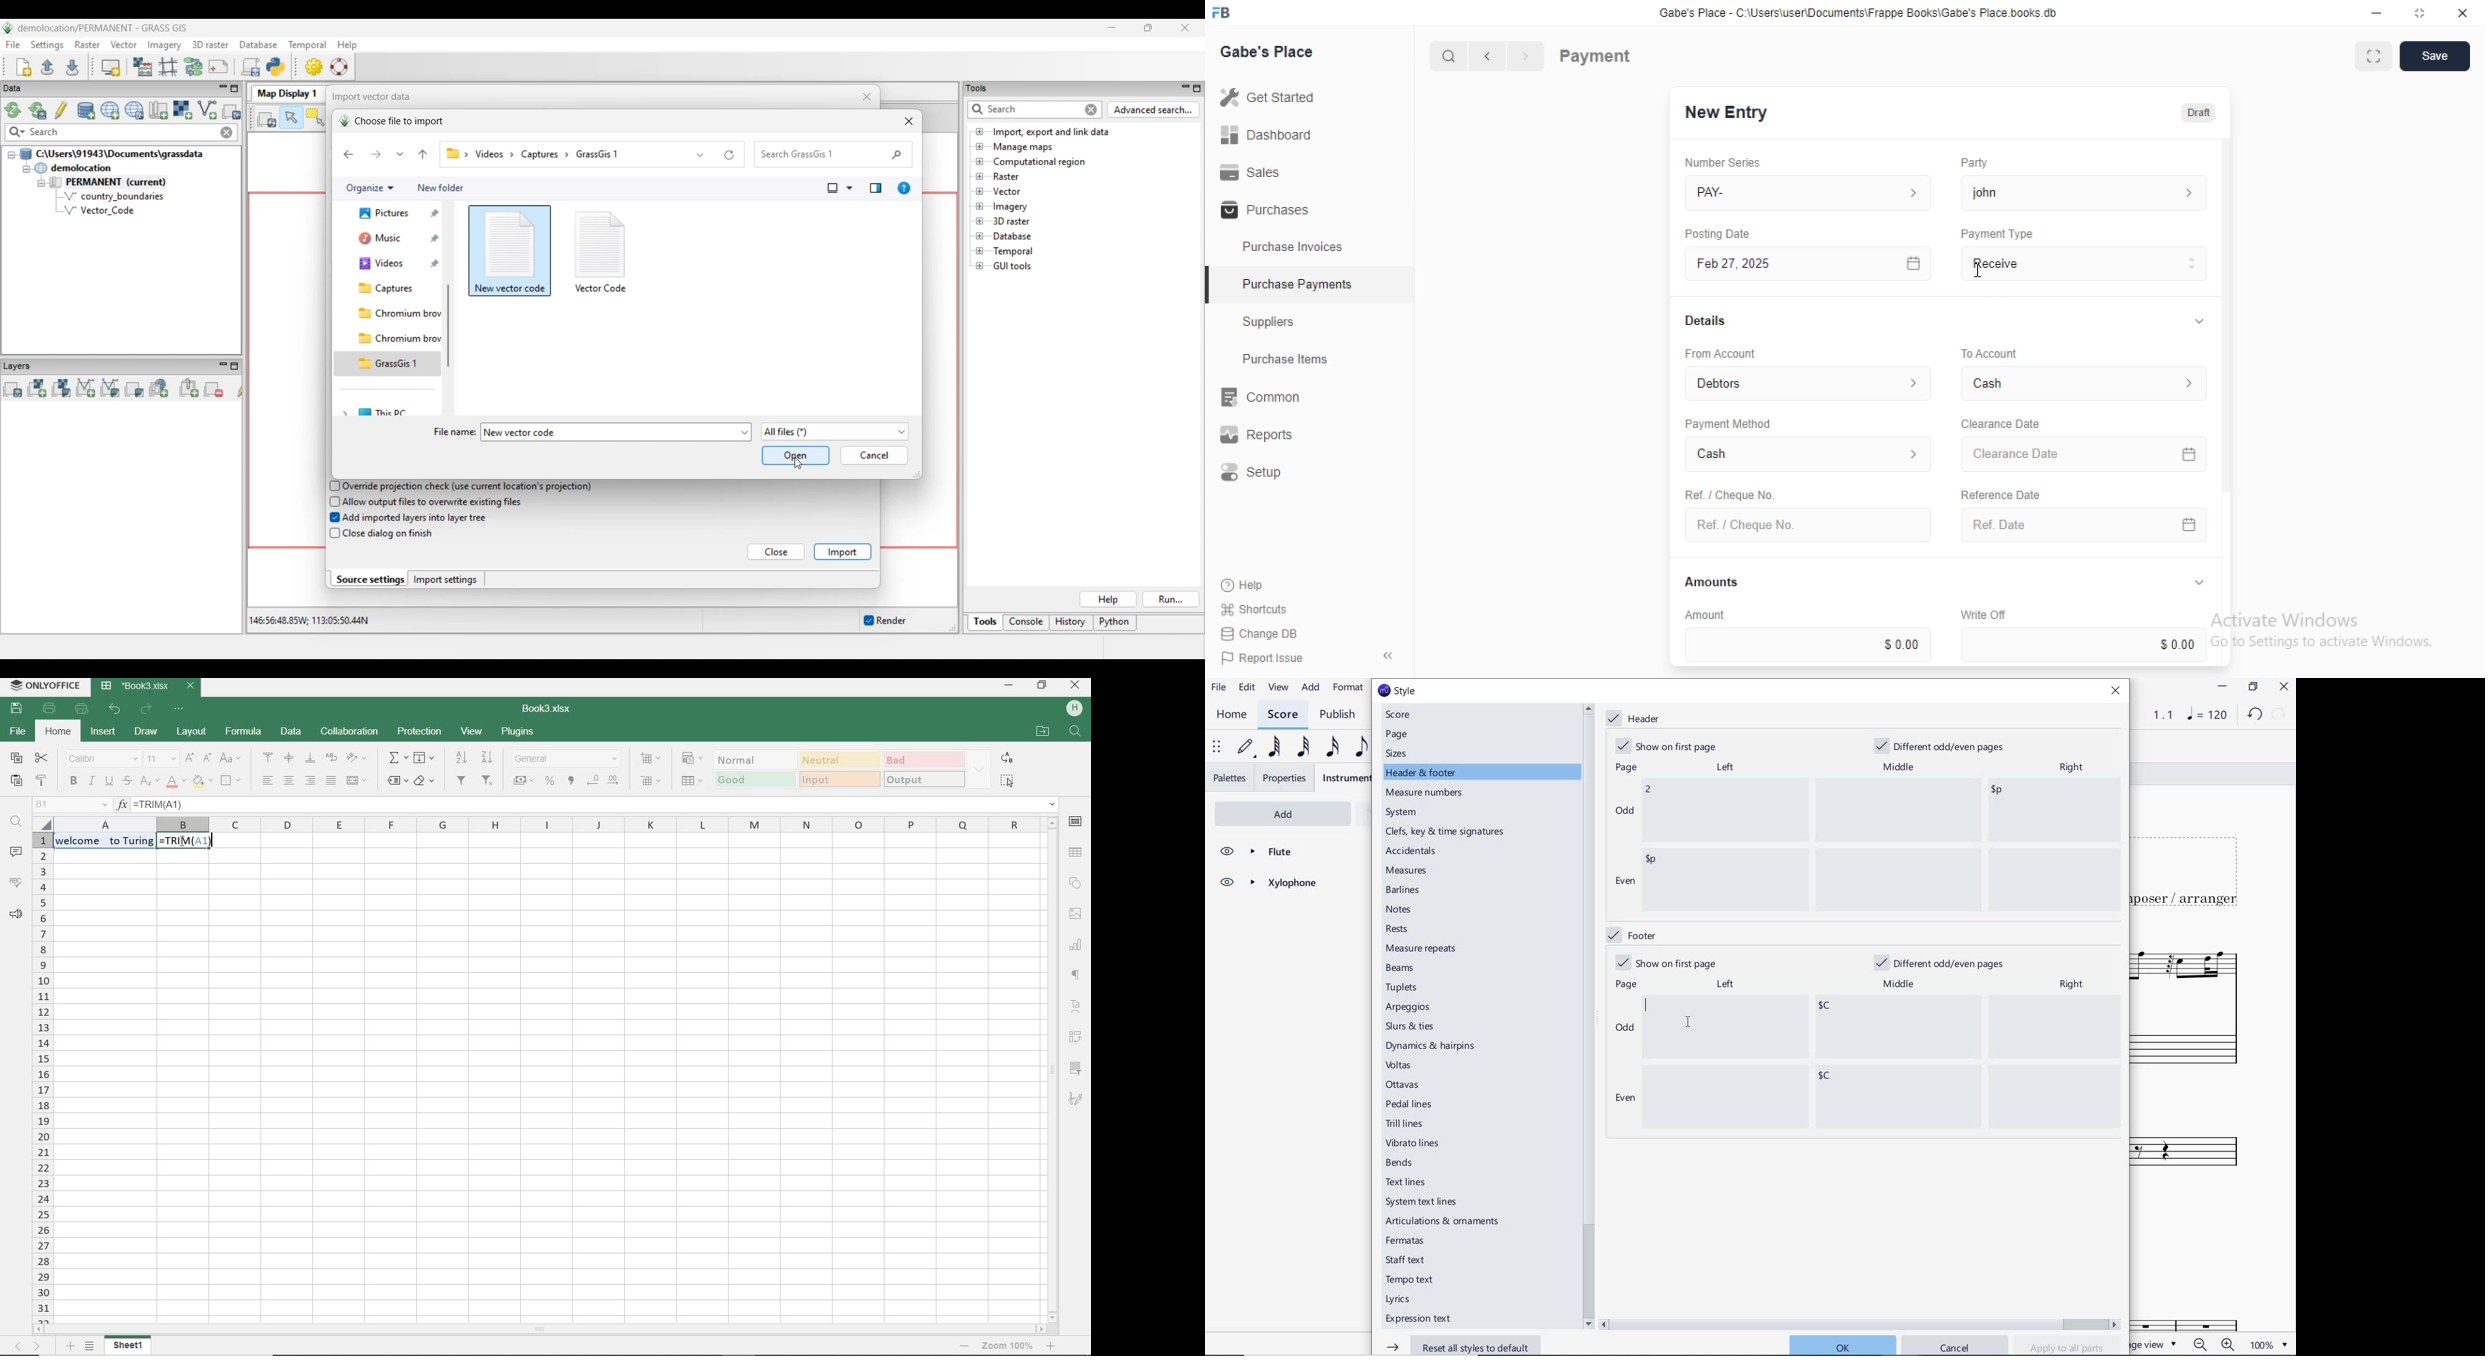 The image size is (2492, 1372). I want to click on Change DB, so click(1257, 632).